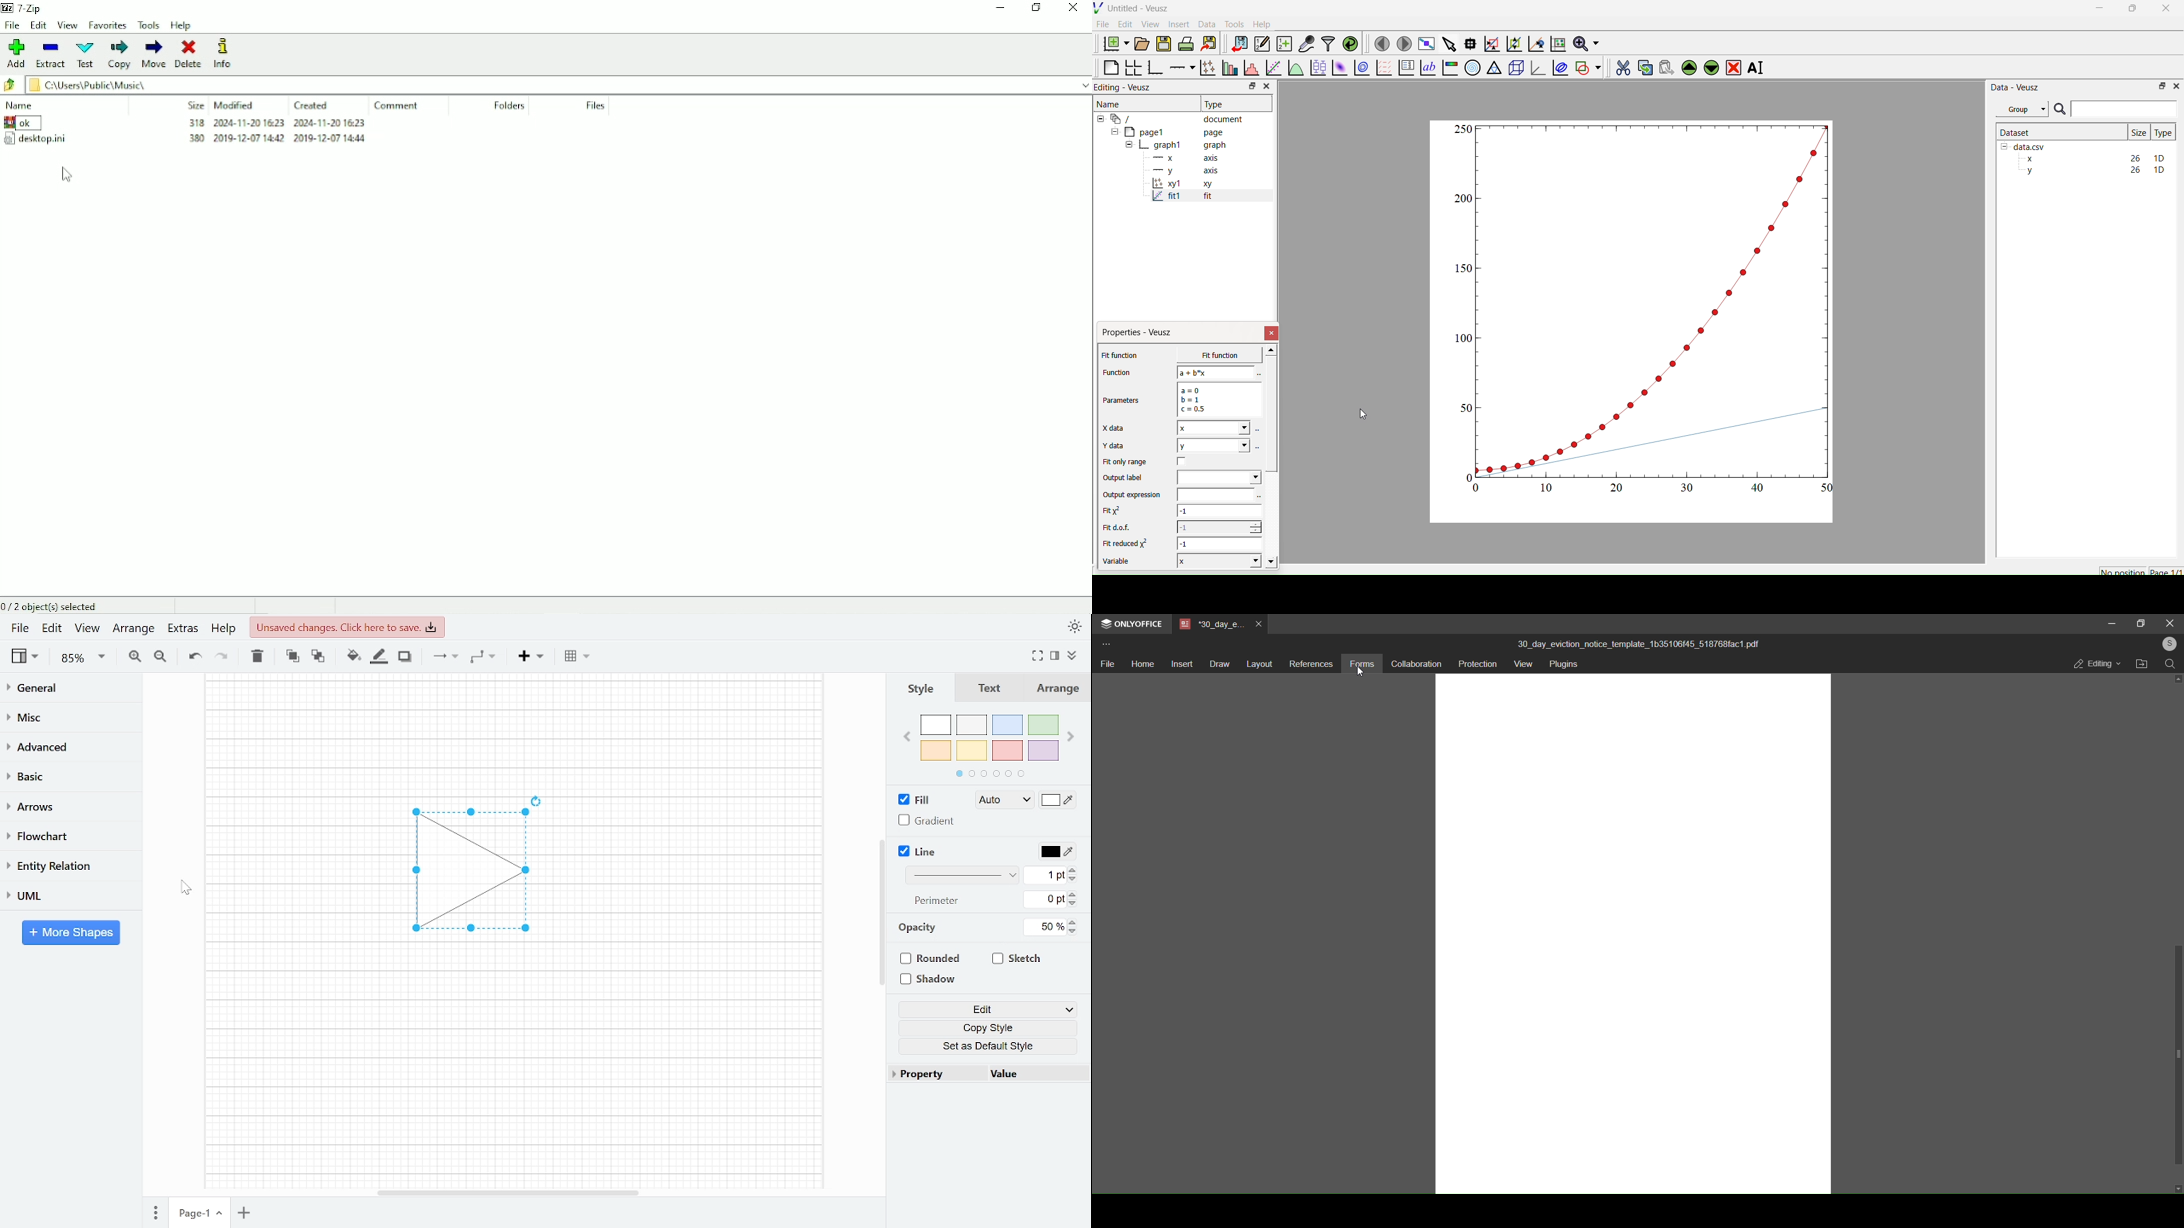  What do you see at coordinates (1585, 42) in the screenshot?
I see `Zoom functions menu` at bounding box center [1585, 42].